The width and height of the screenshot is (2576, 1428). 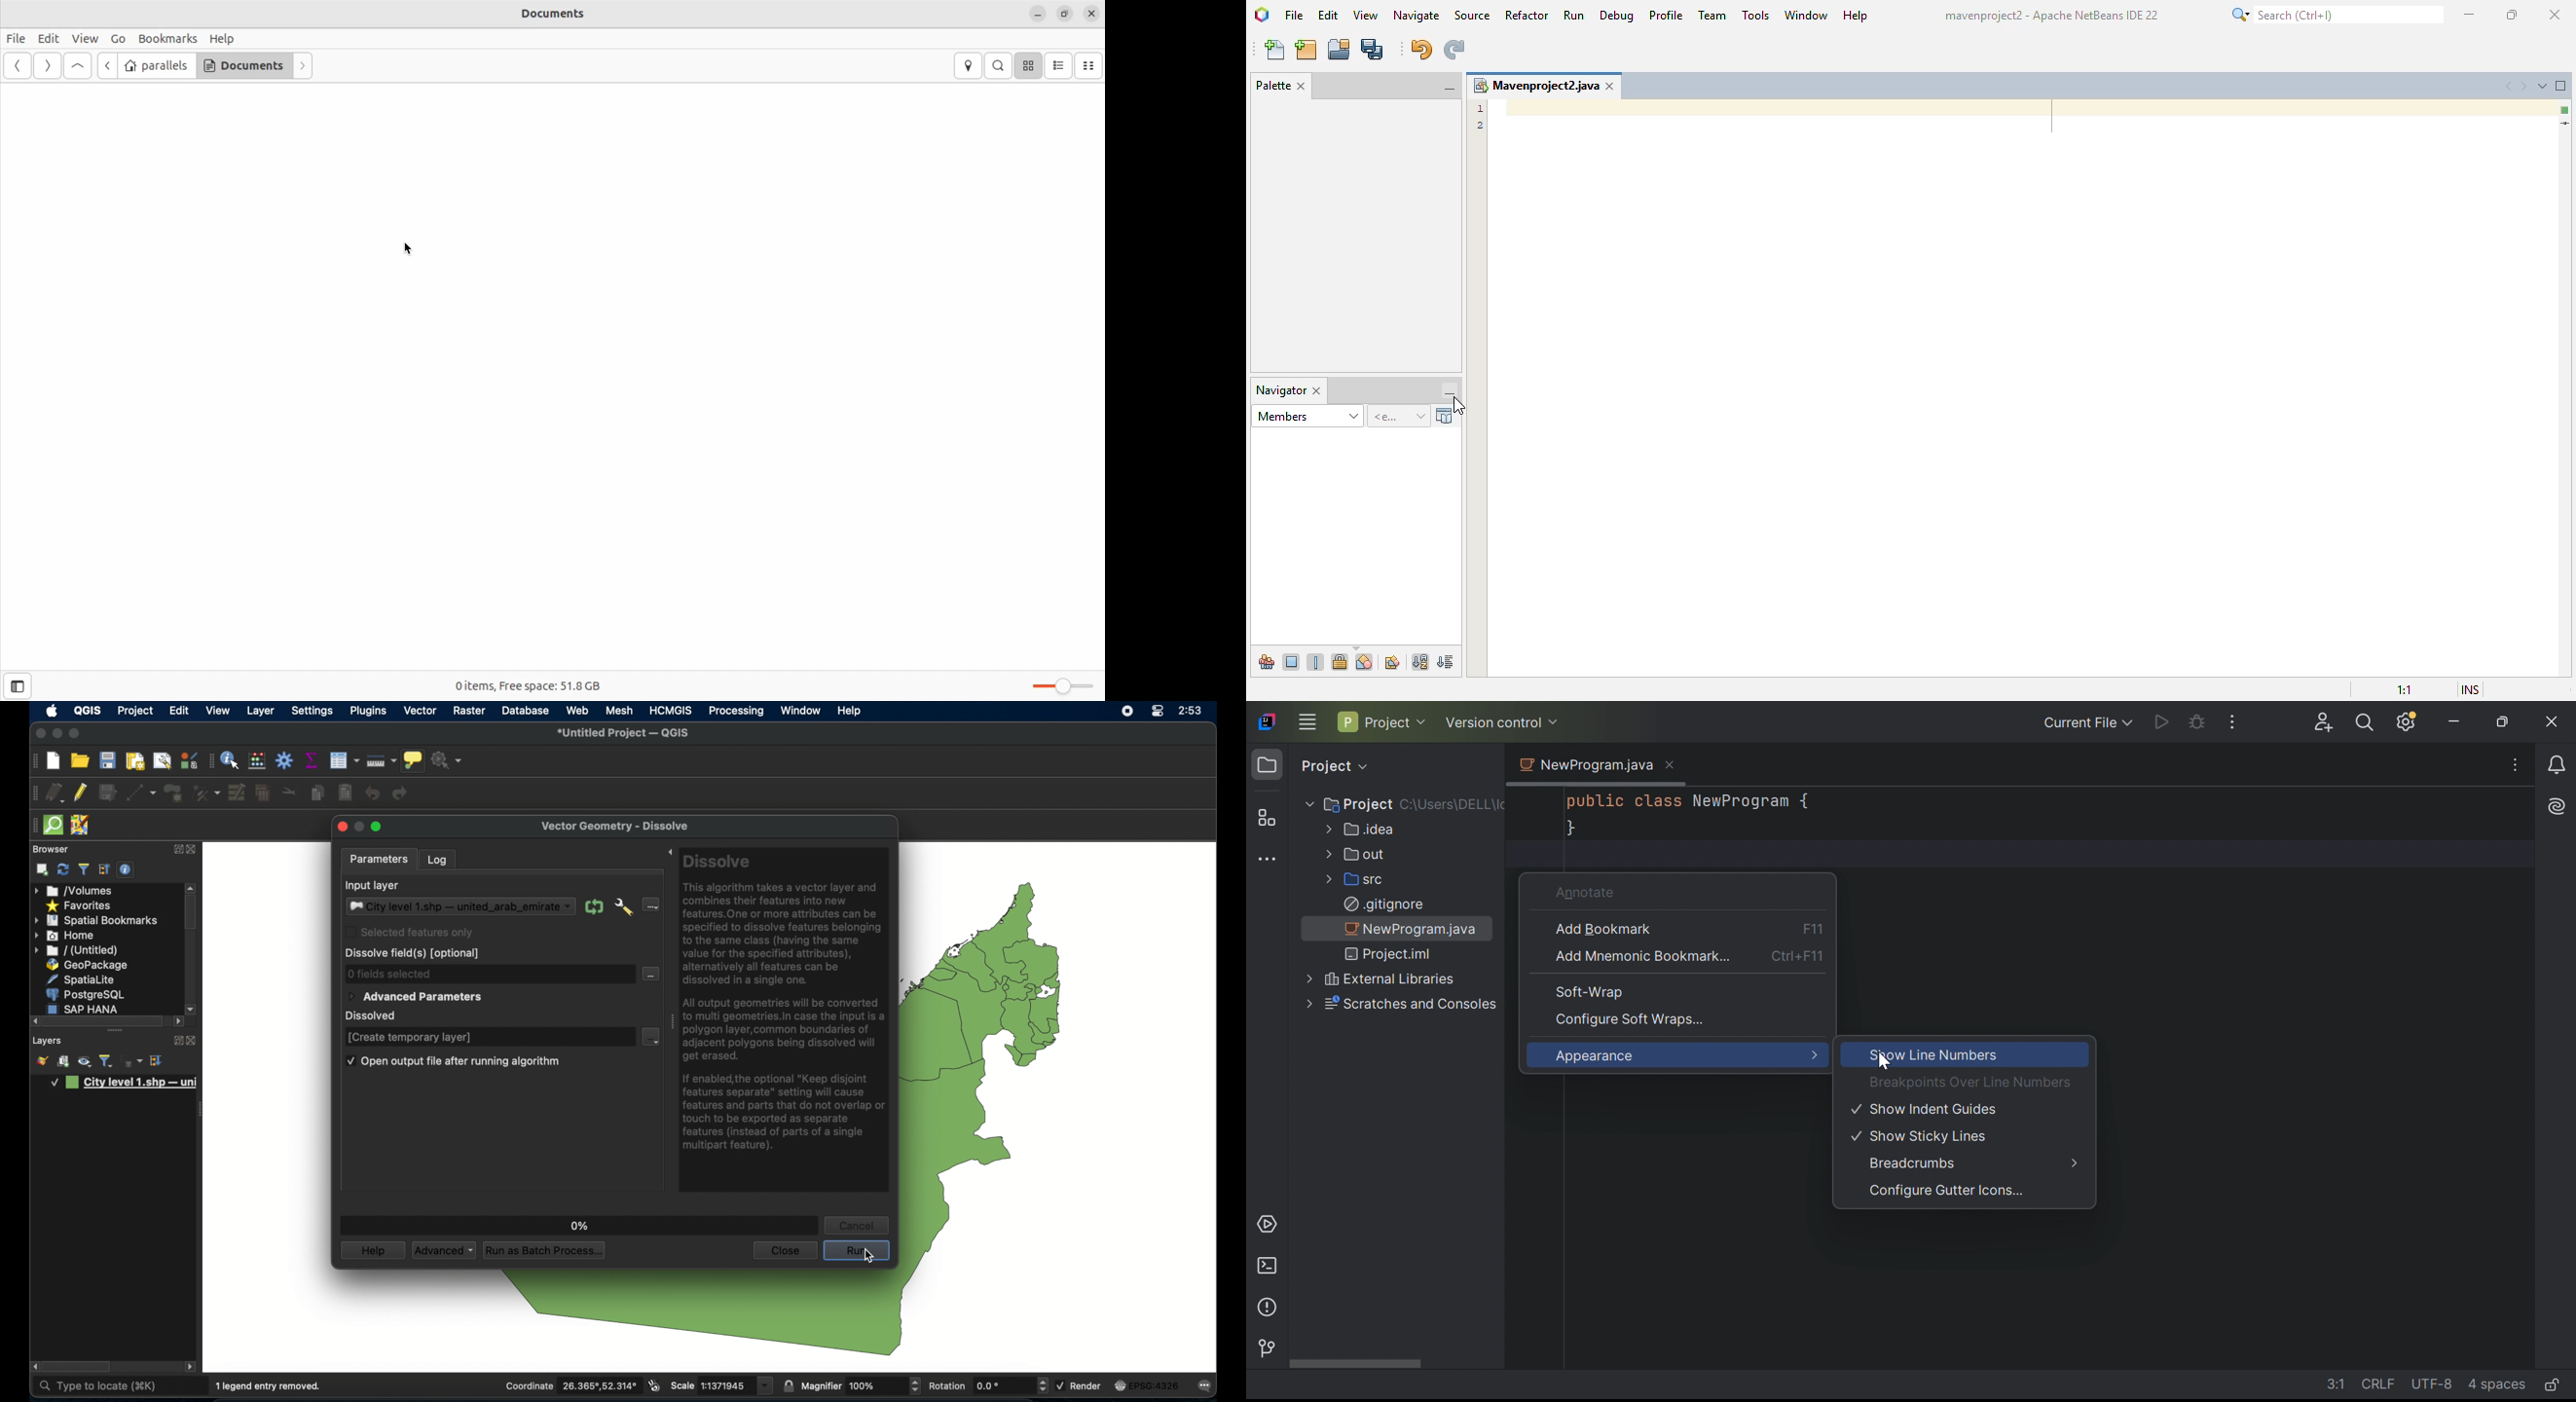 I want to click on help, so click(x=851, y=711).